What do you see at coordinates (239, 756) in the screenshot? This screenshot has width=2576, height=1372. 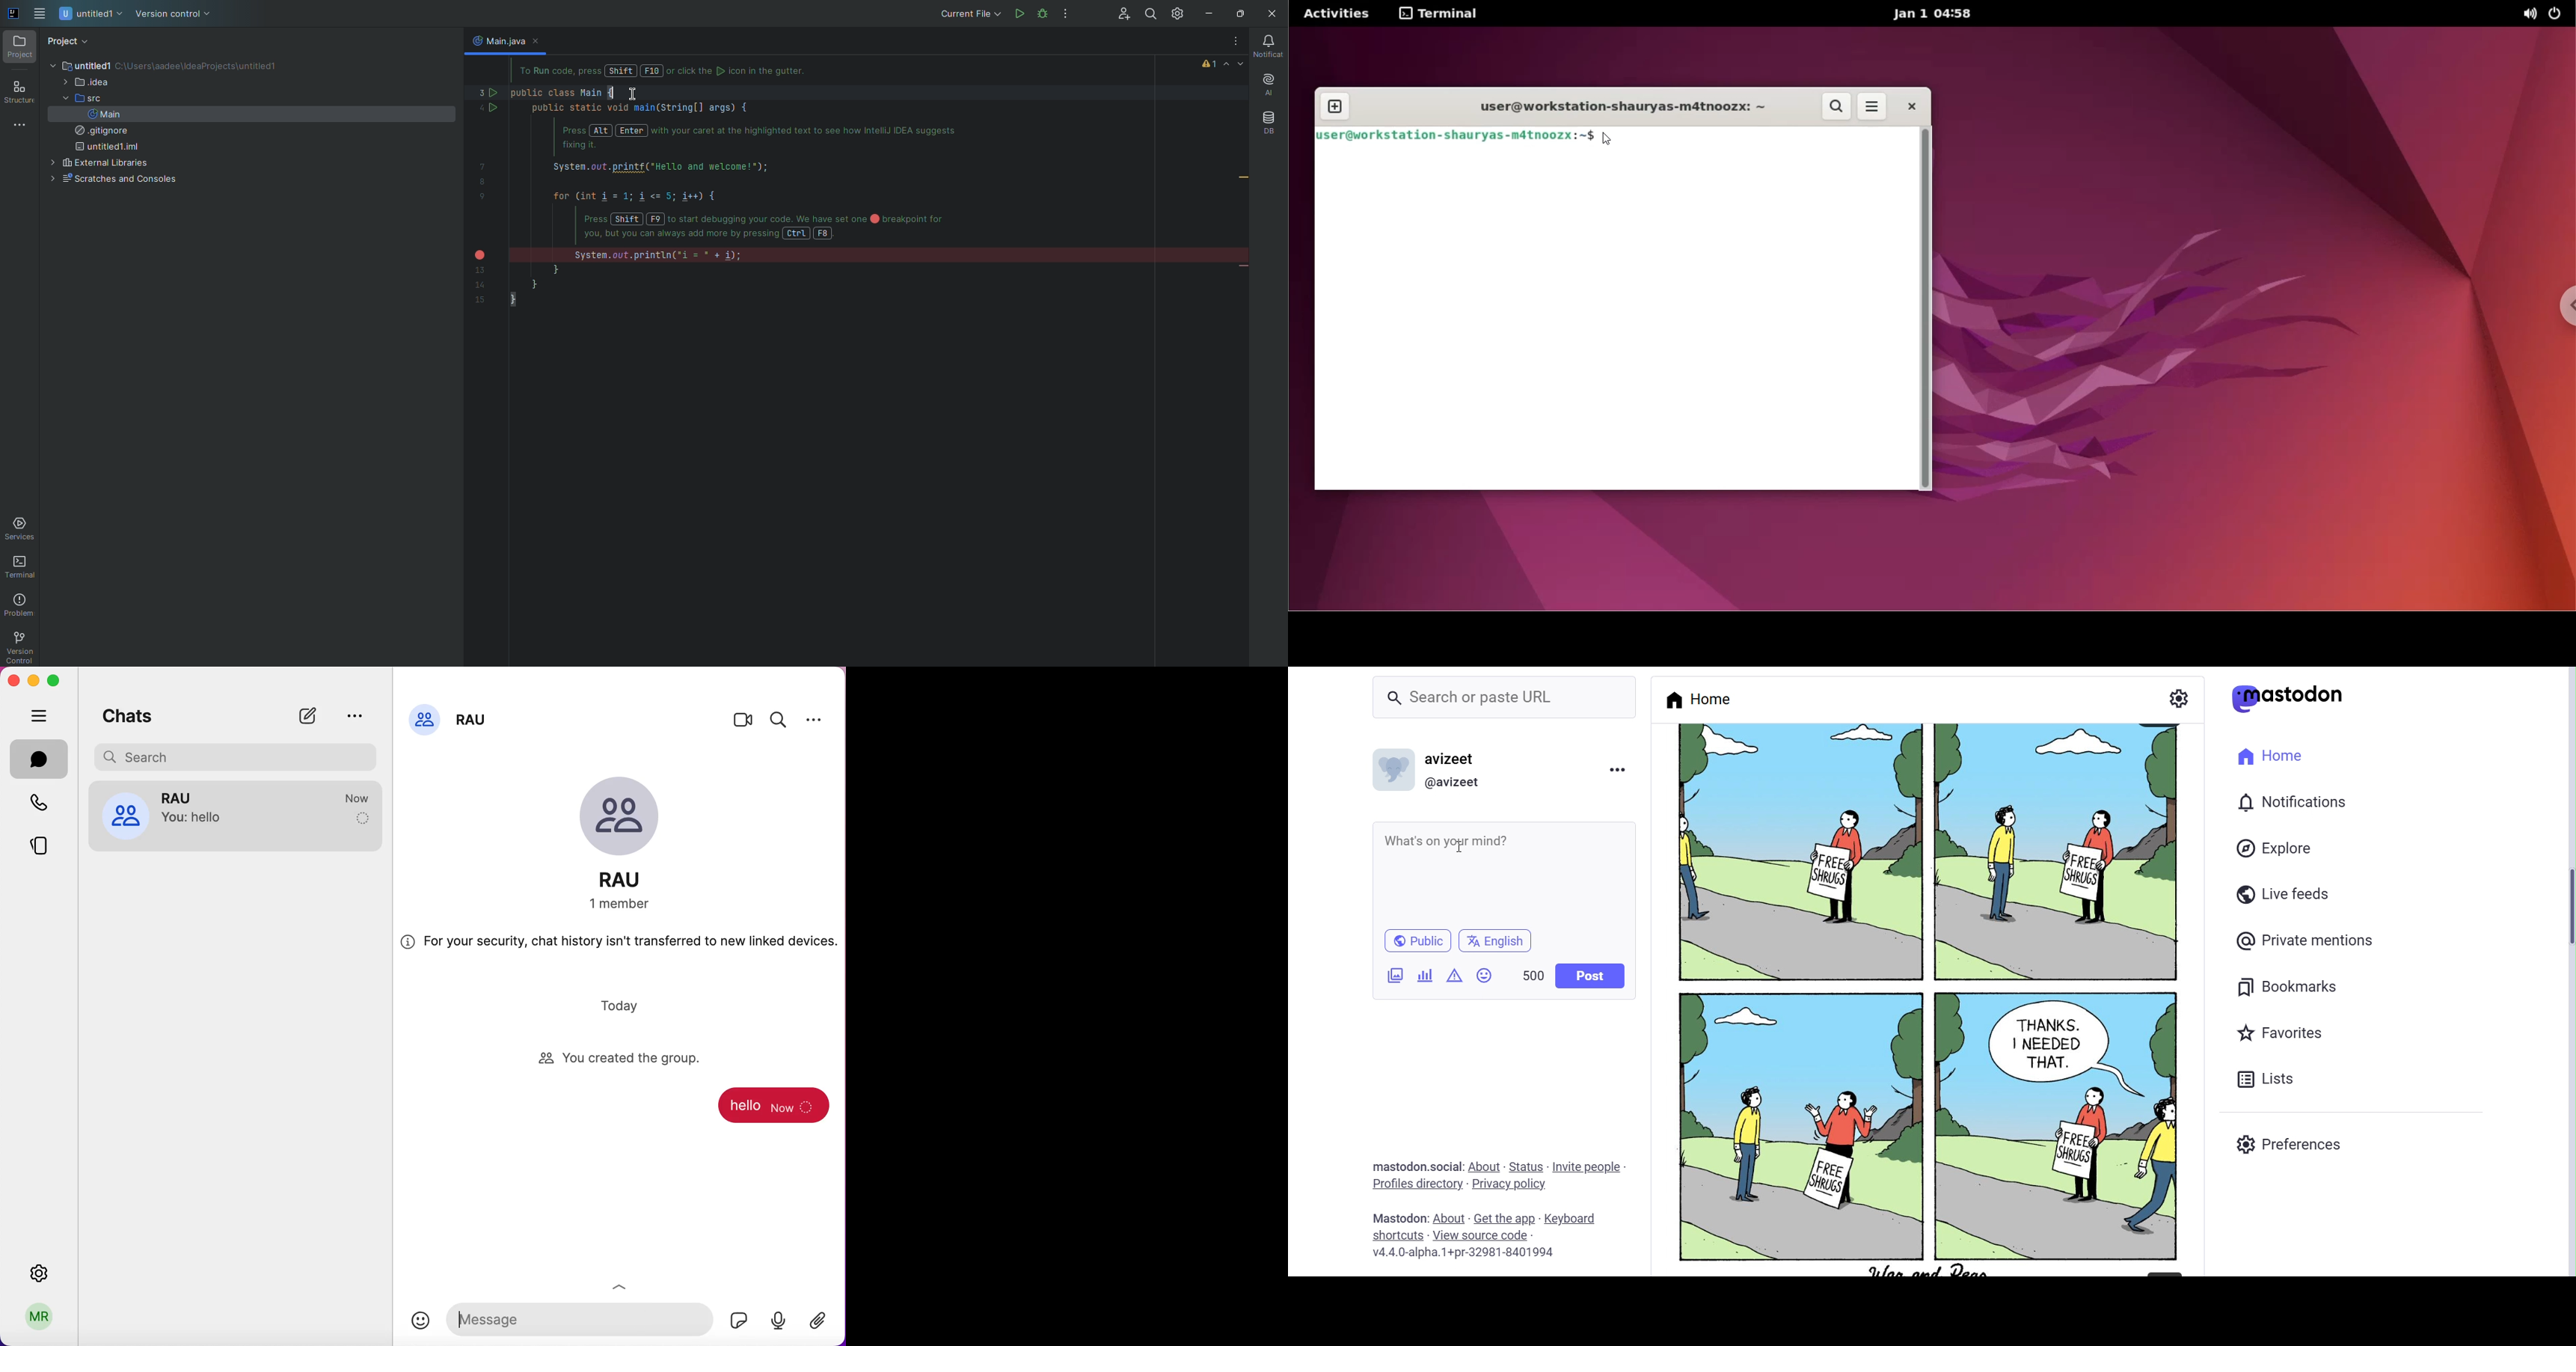 I see `search bar` at bounding box center [239, 756].